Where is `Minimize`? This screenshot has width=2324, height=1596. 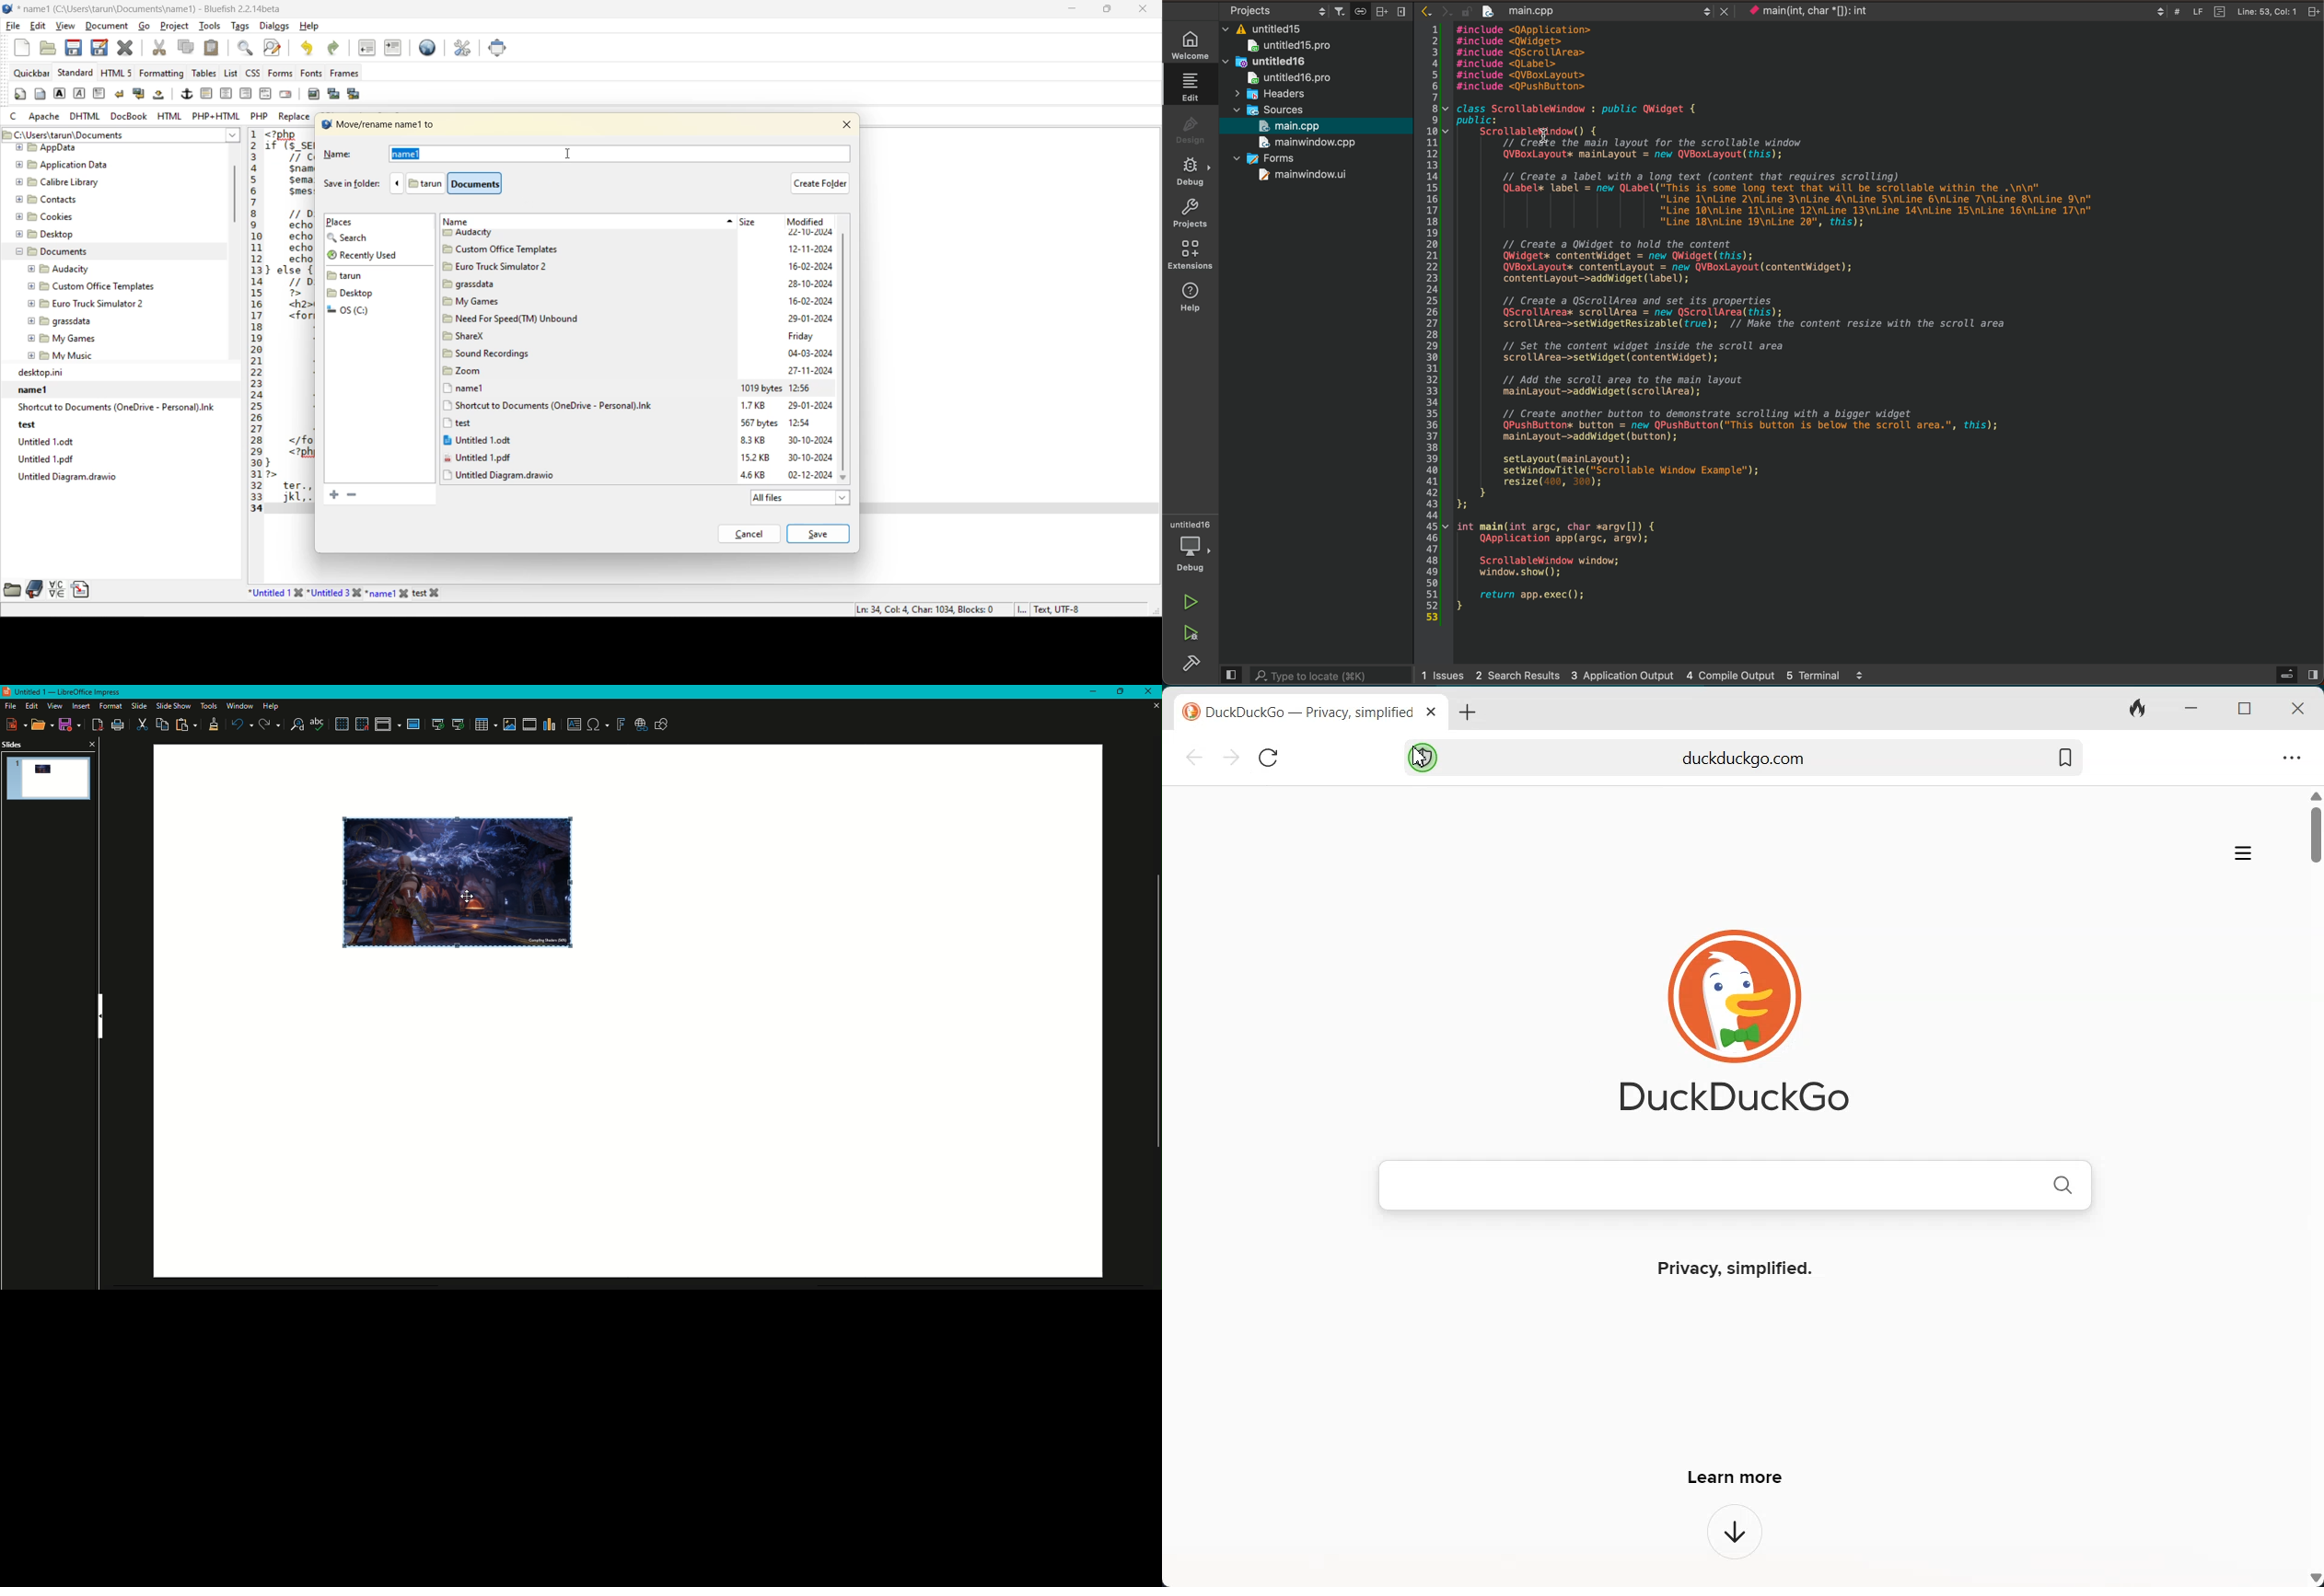
Minimize is located at coordinates (1087, 692).